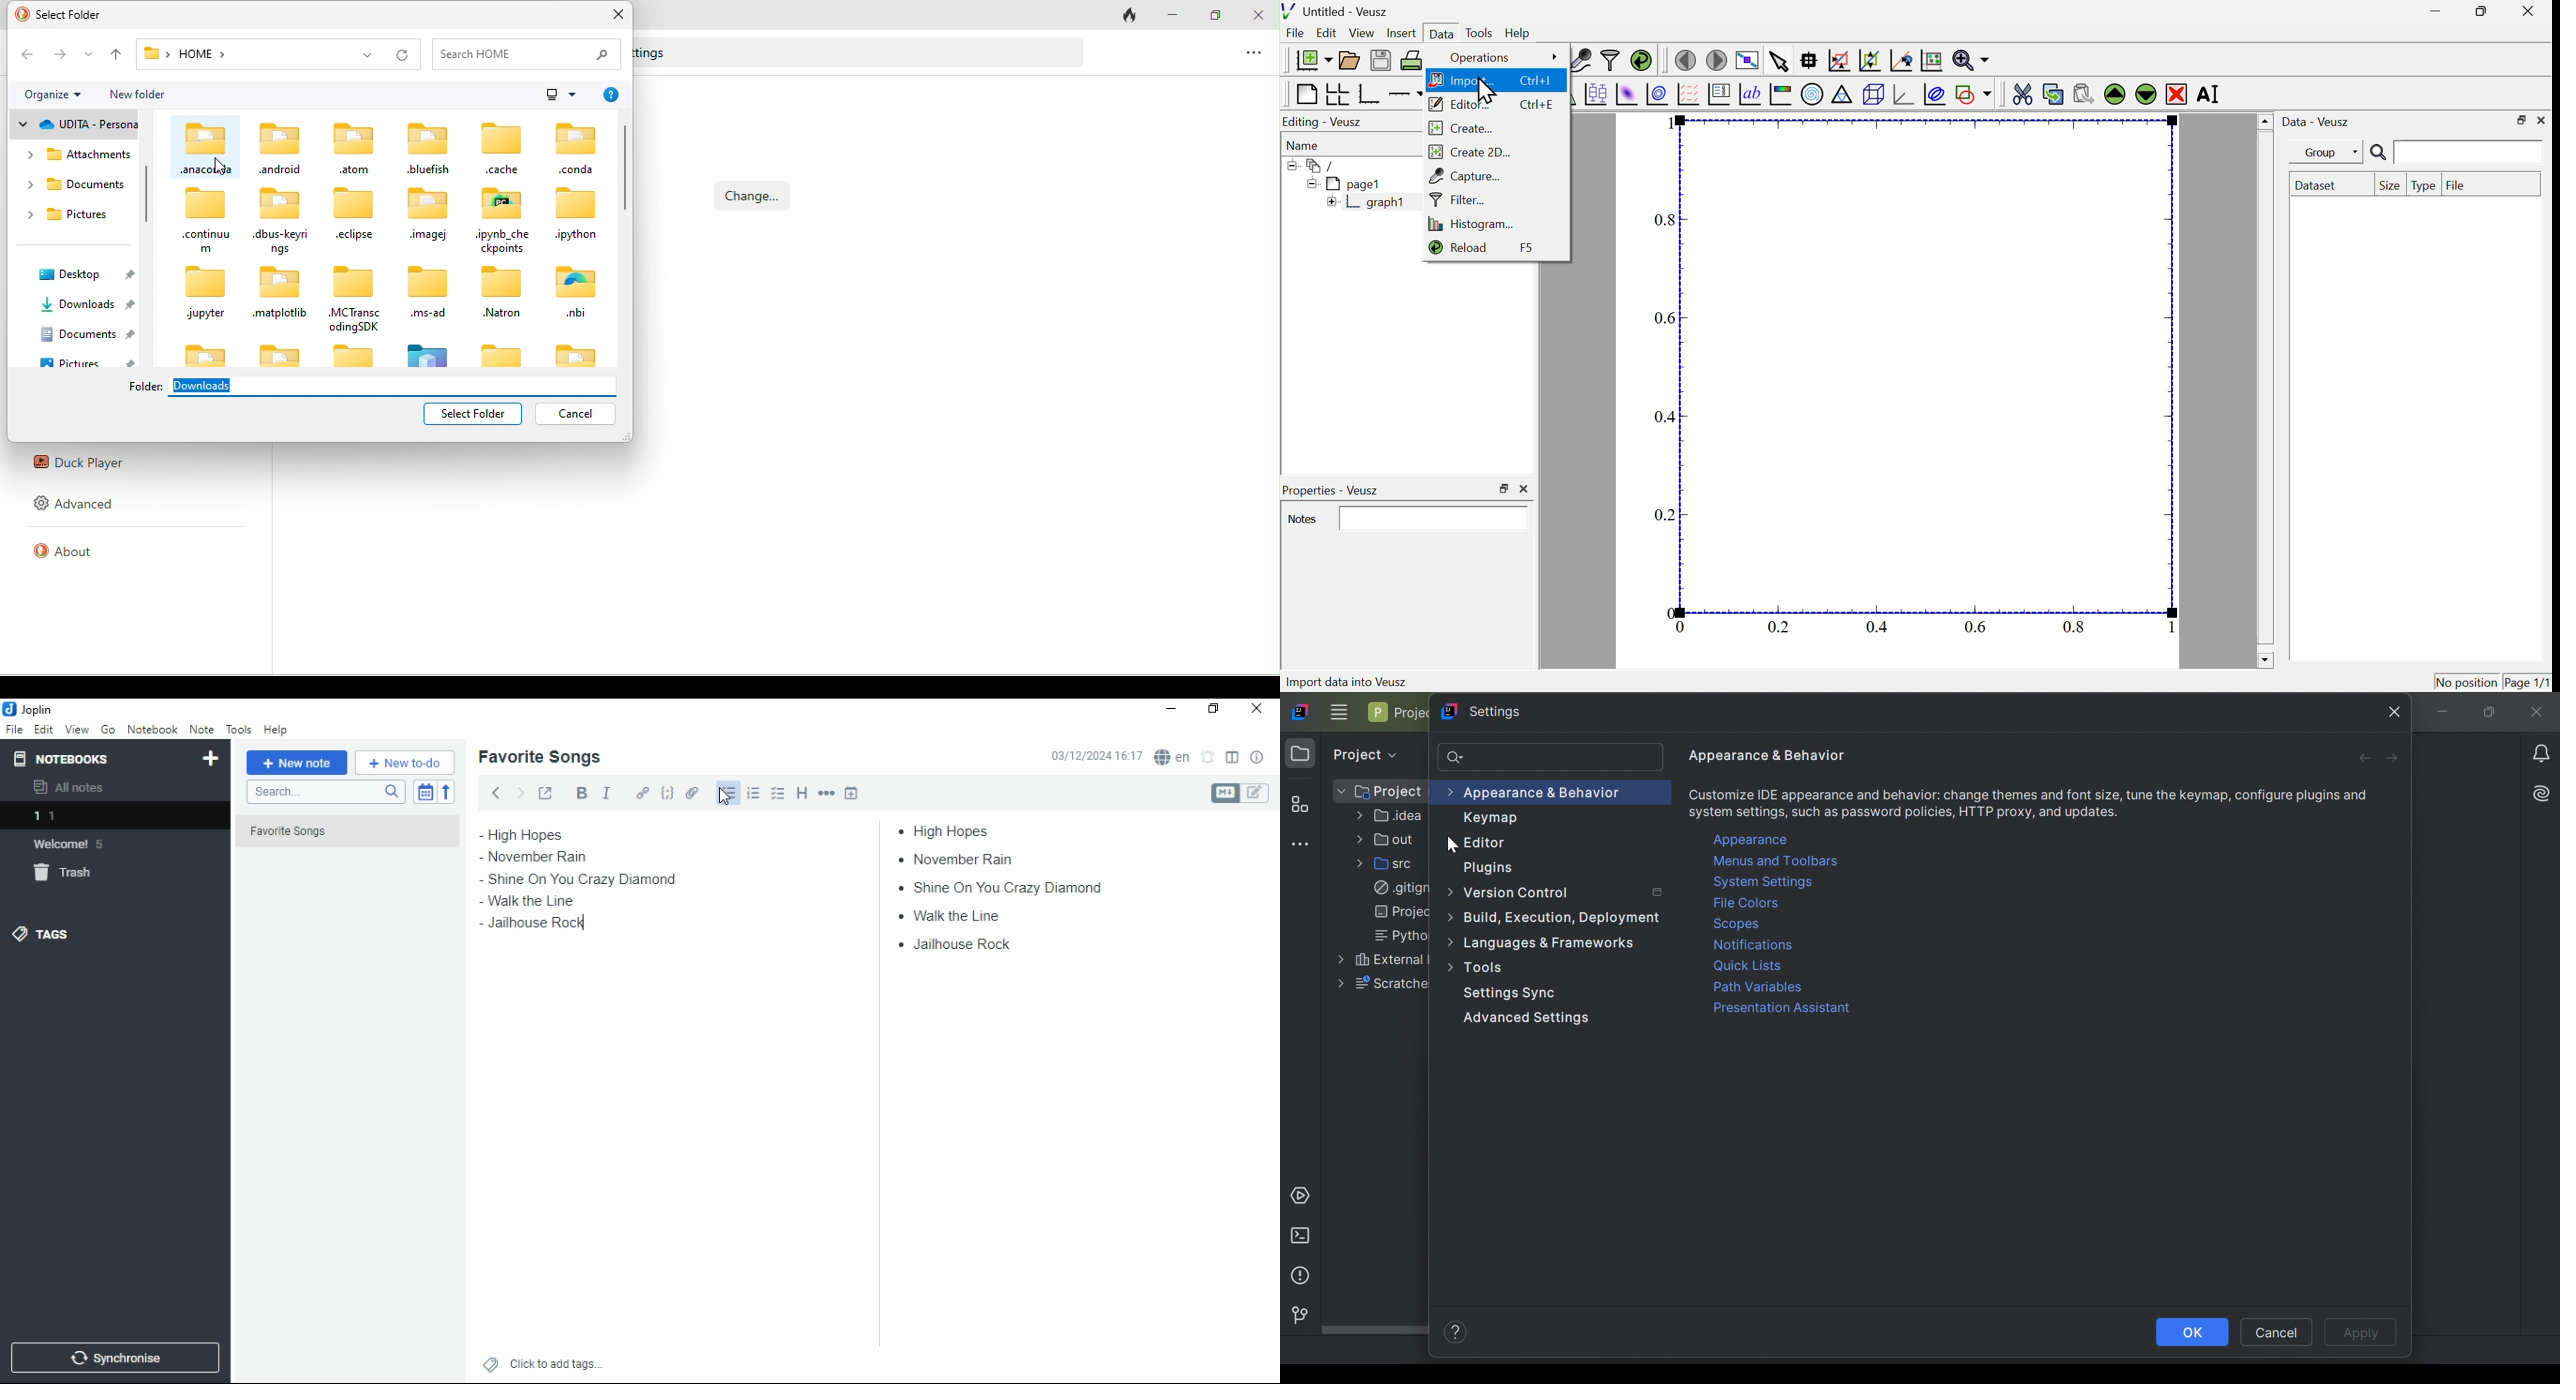 This screenshot has height=1400, width=2576. What do you see at coordinates (1930, 61) in the screenshot?
I see `rest graph axes` at bounding box center [1930, 61].